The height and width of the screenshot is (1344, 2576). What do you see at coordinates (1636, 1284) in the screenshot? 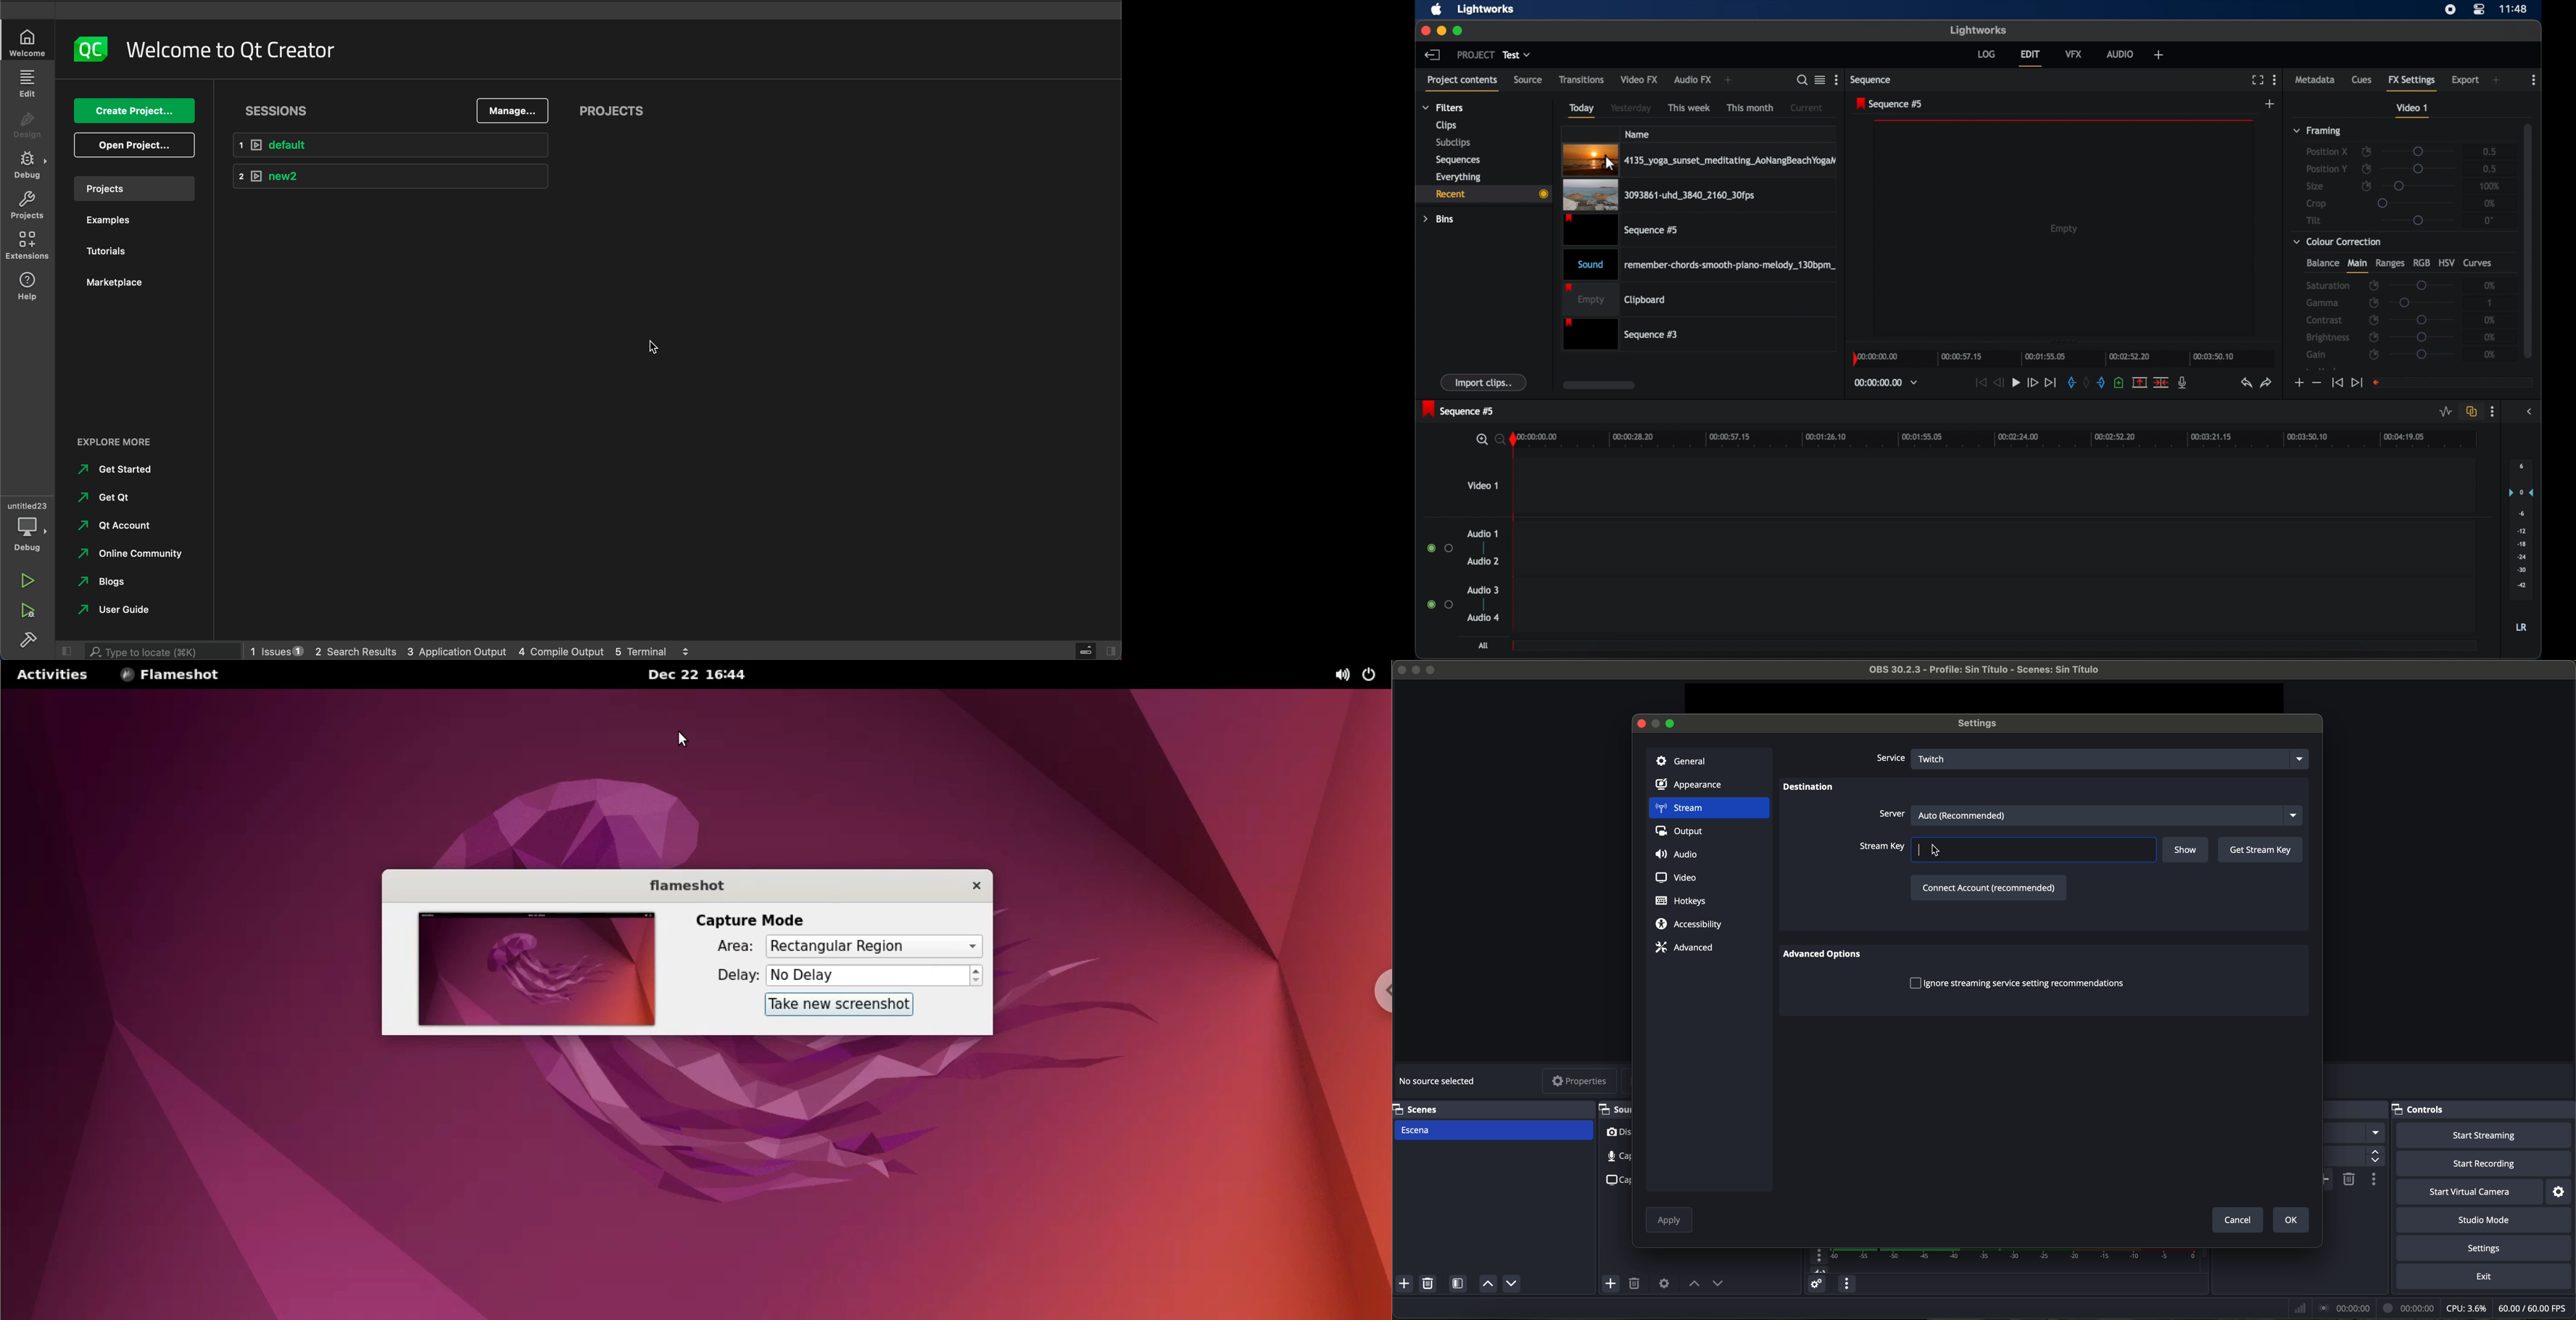
I see `remove selected source` at bounding box center [1636, 1284].